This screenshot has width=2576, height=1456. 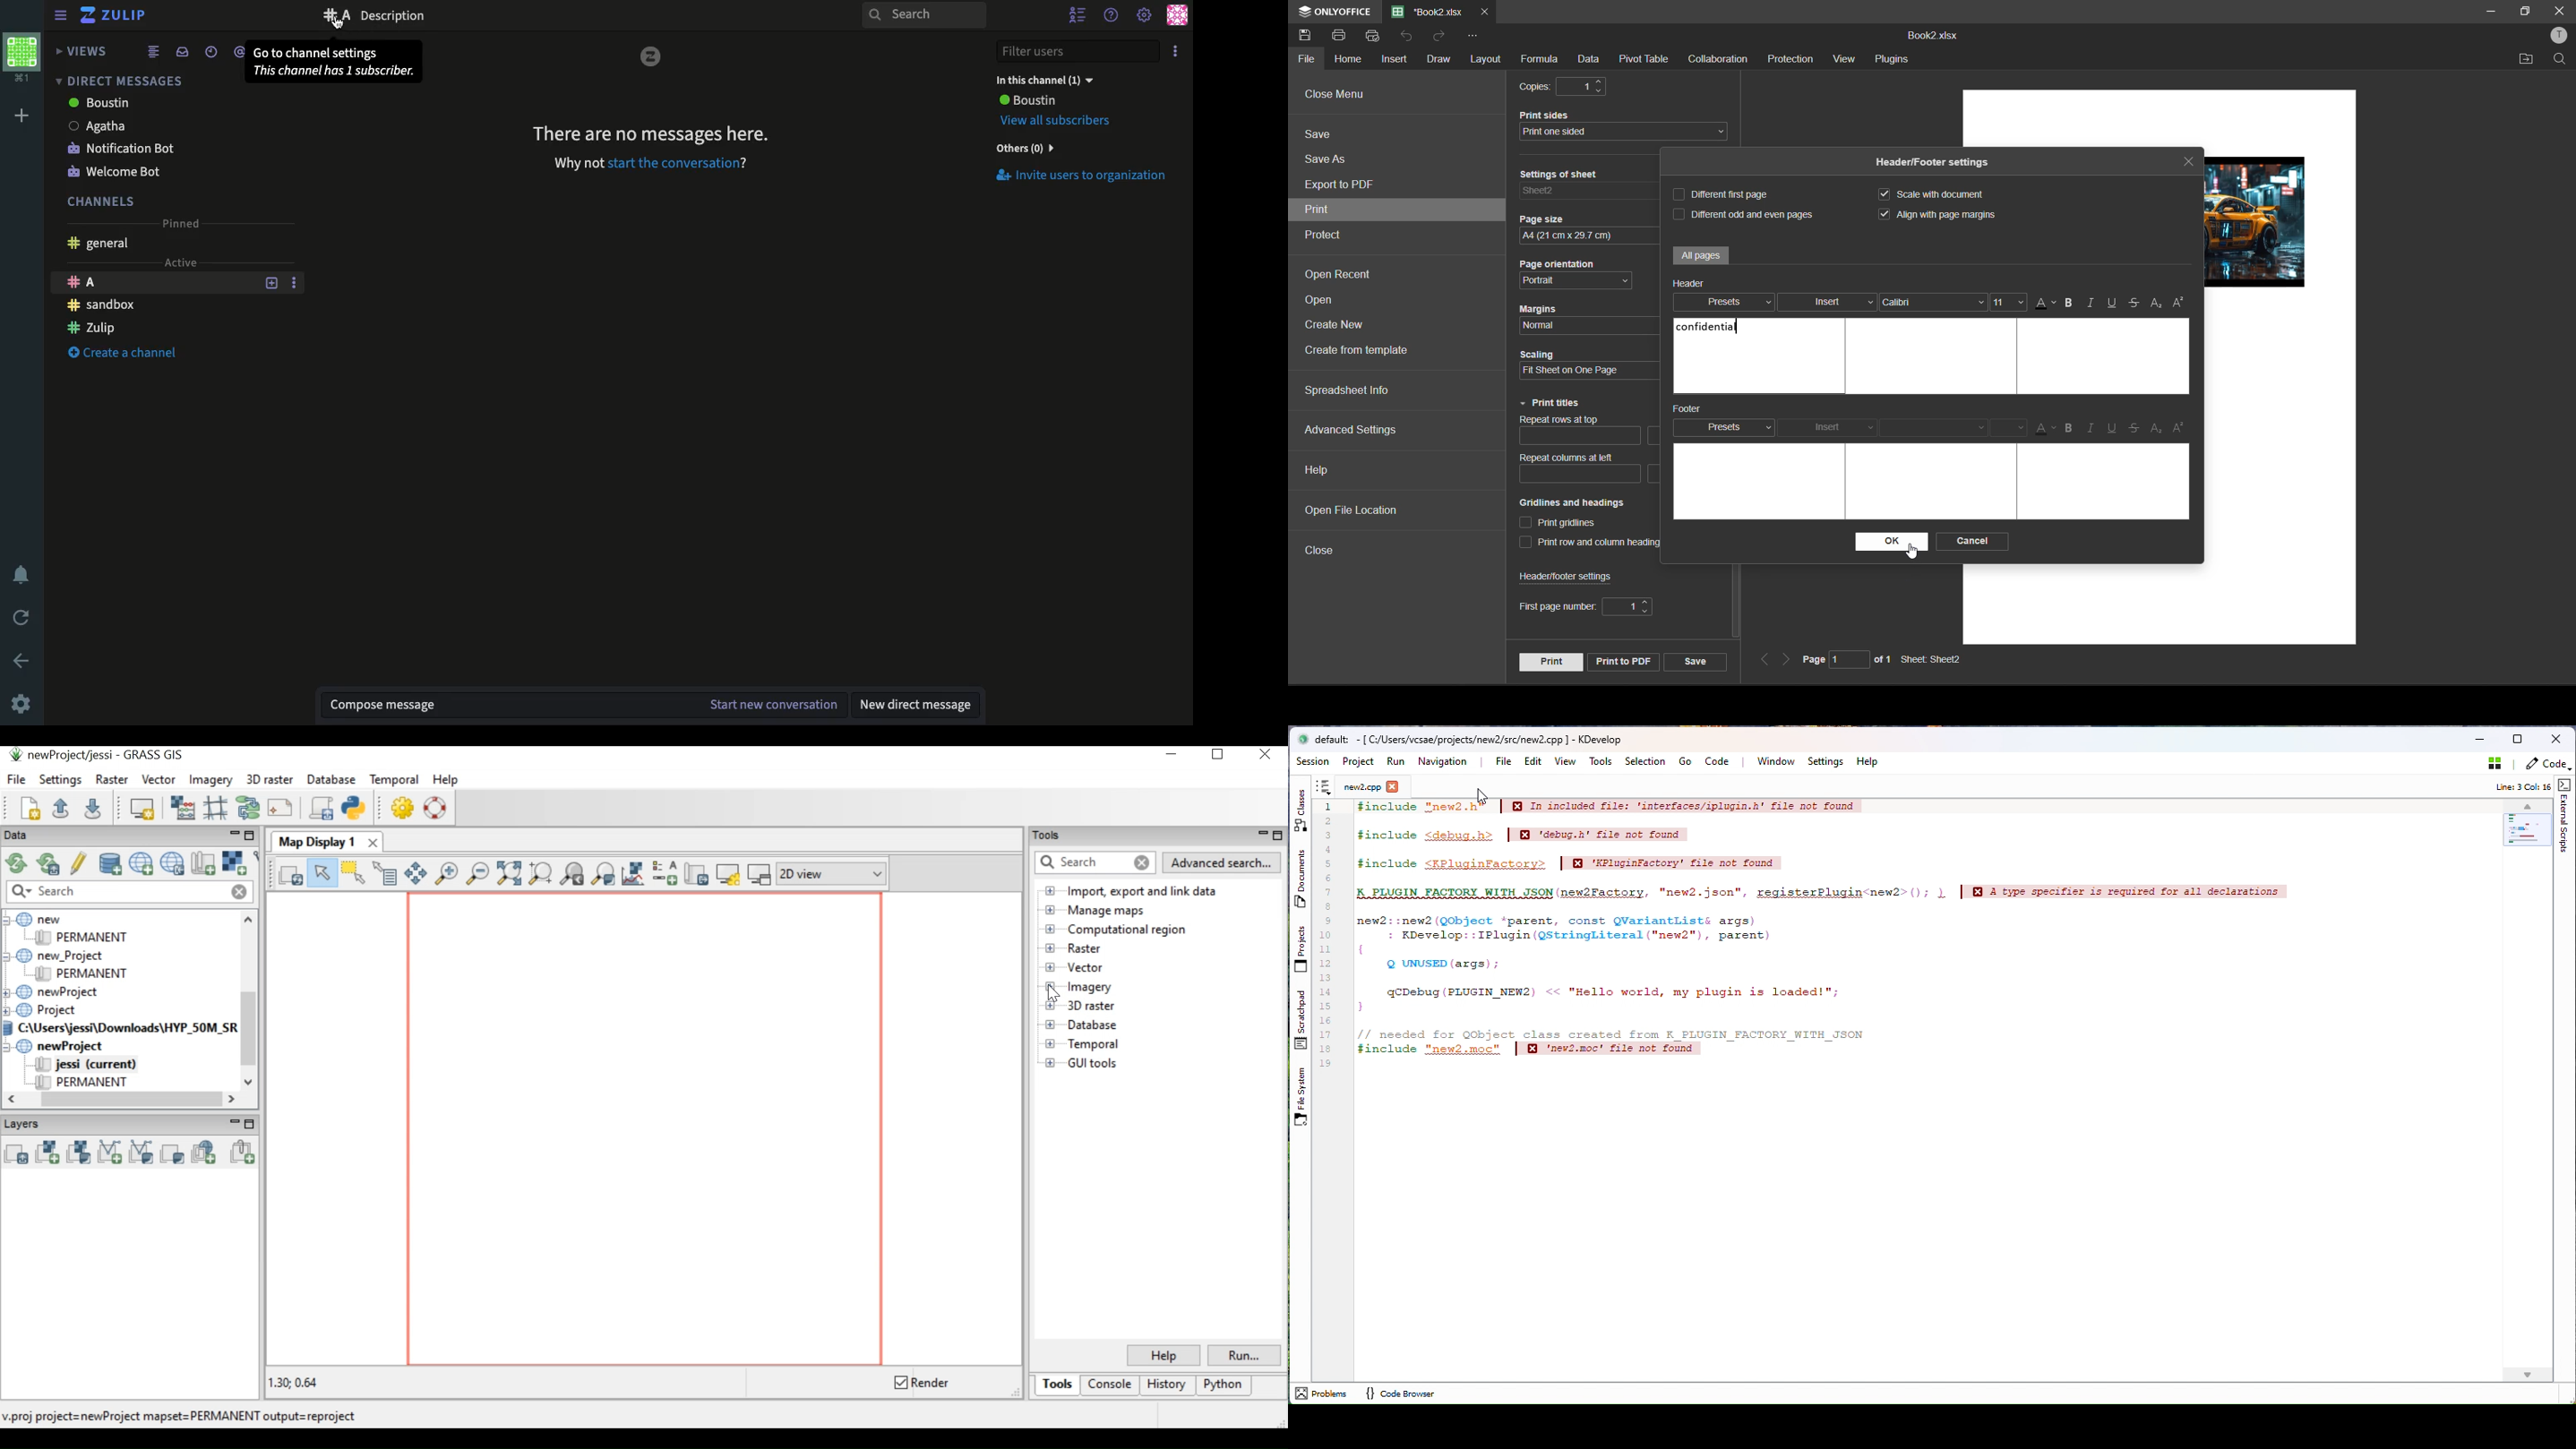 What do you see at coordinates (1621, 662) in the screenshot?
I see `print to pdf` at bounding box center [1621, 662].